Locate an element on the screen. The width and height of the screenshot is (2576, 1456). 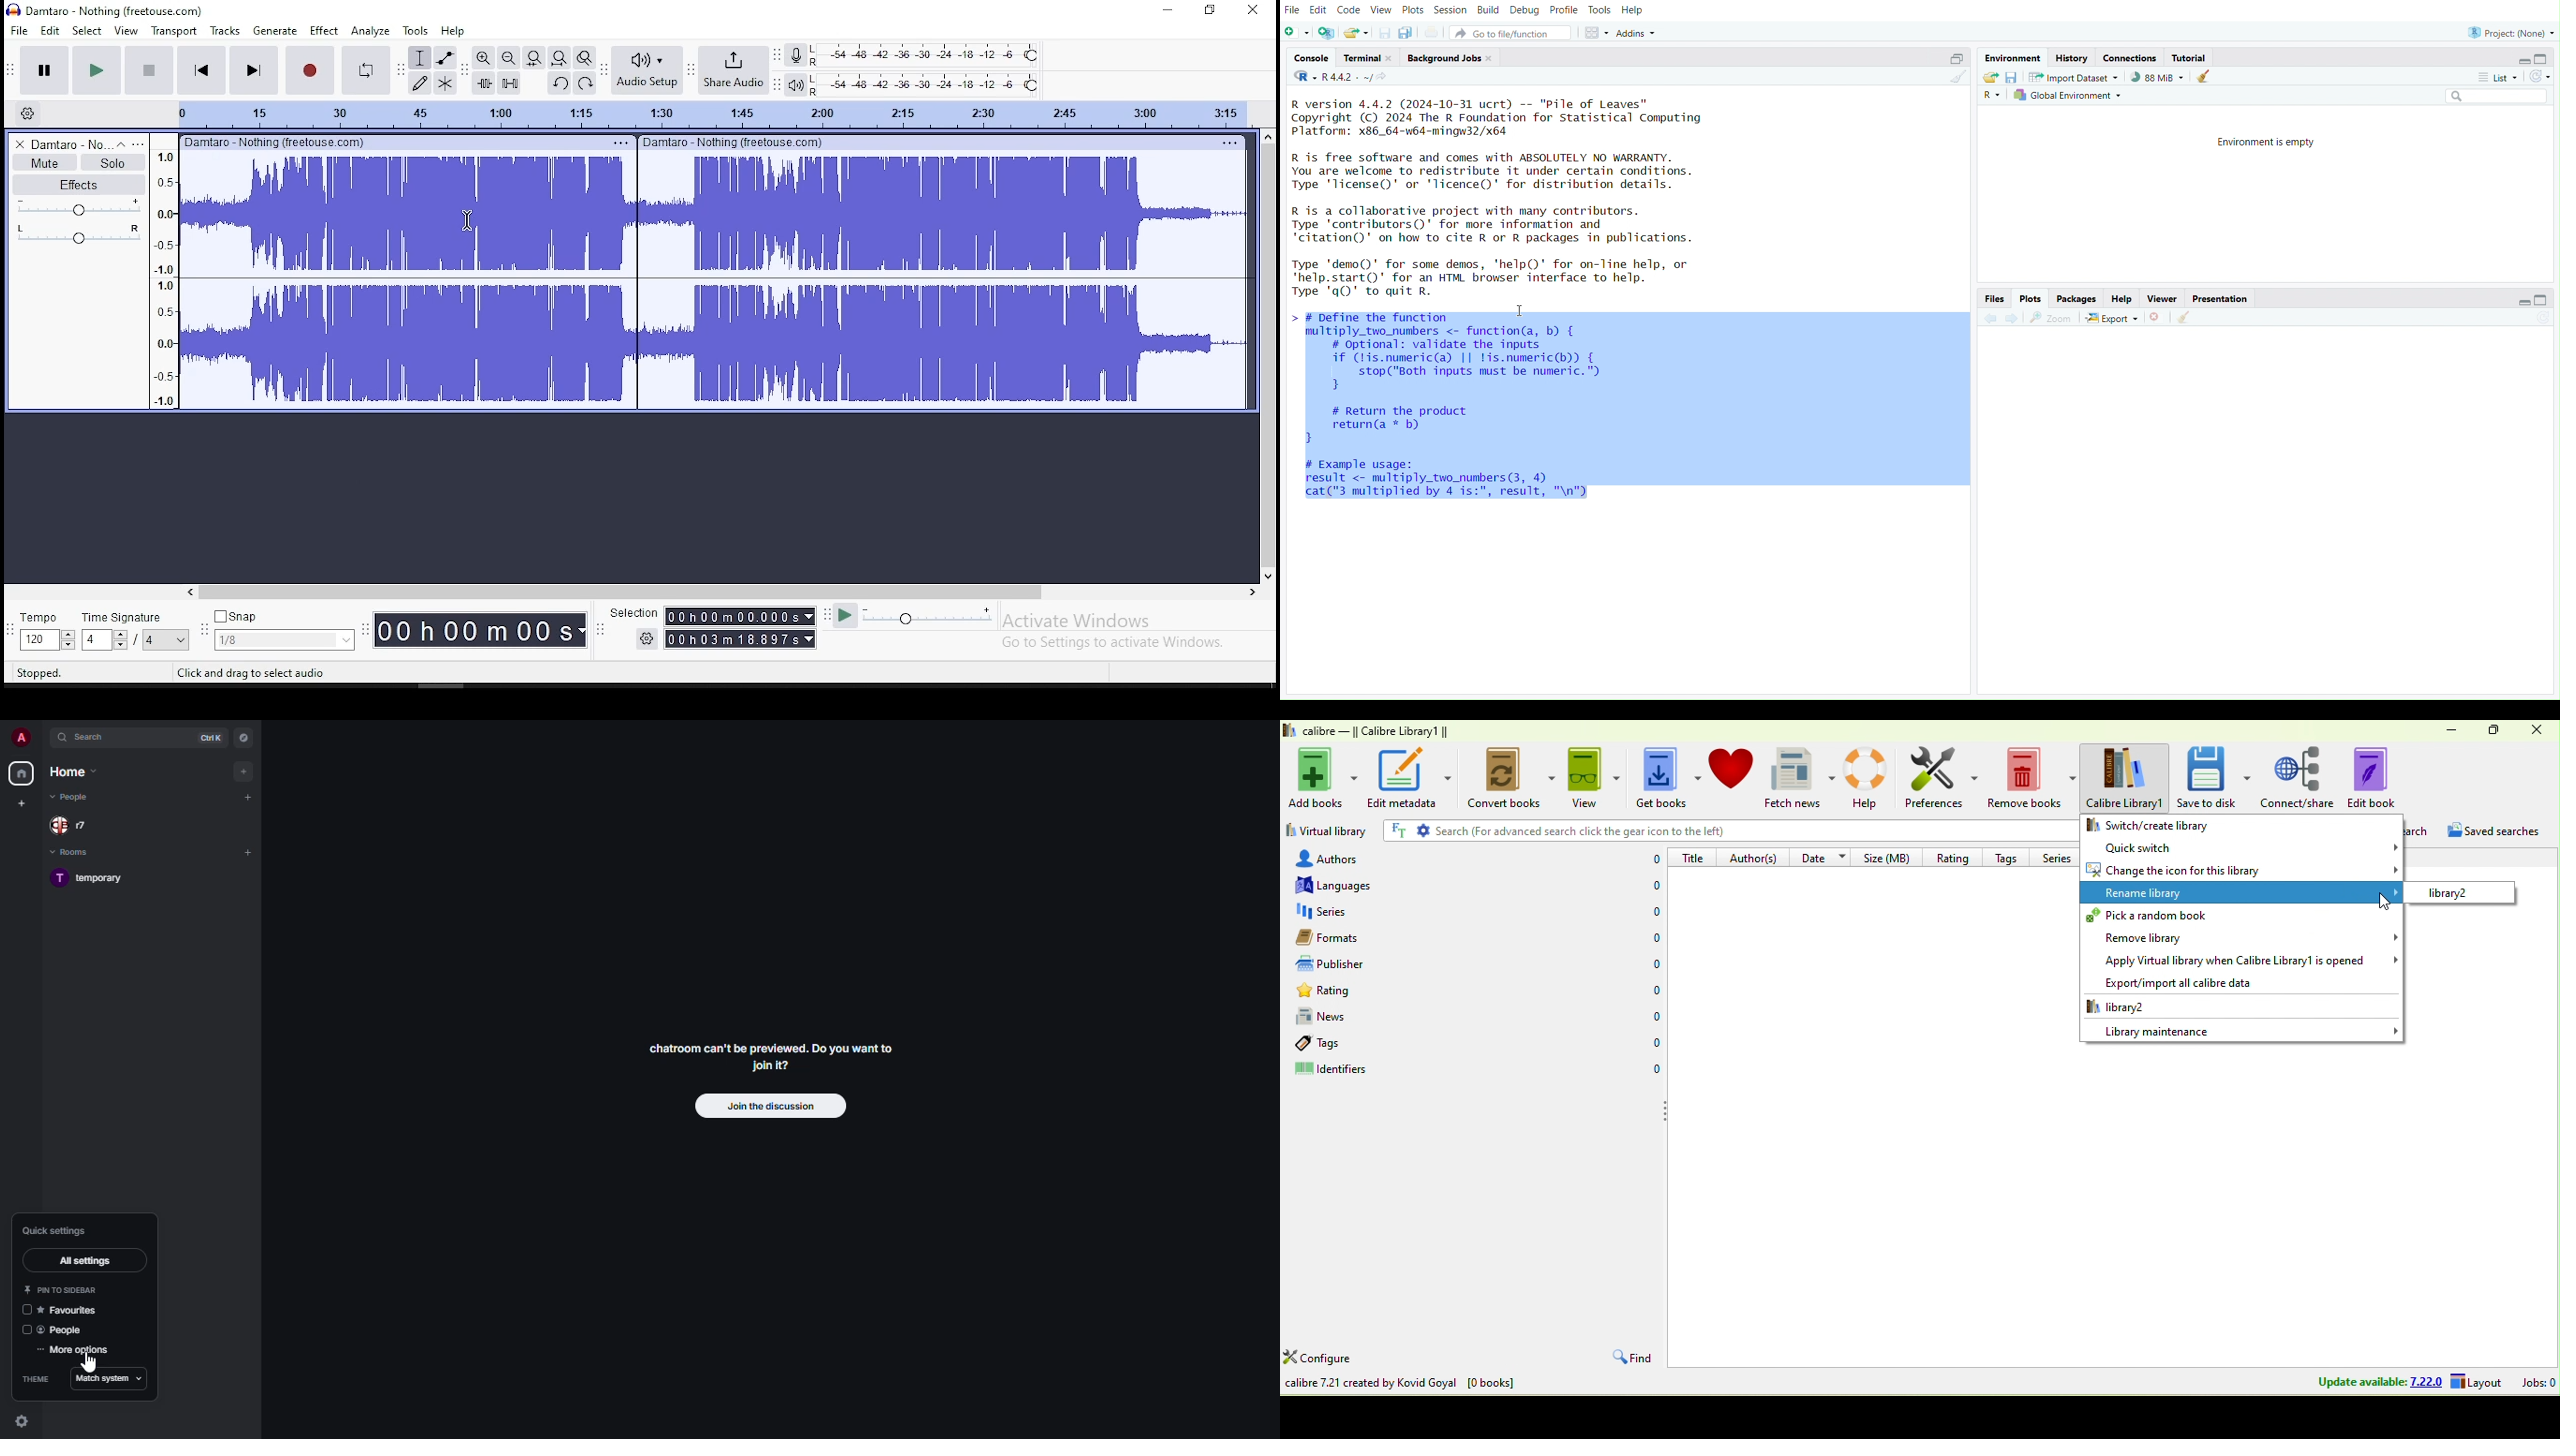
Open an existing file (Ctrl + O) is located at coordinates (1355, 33).